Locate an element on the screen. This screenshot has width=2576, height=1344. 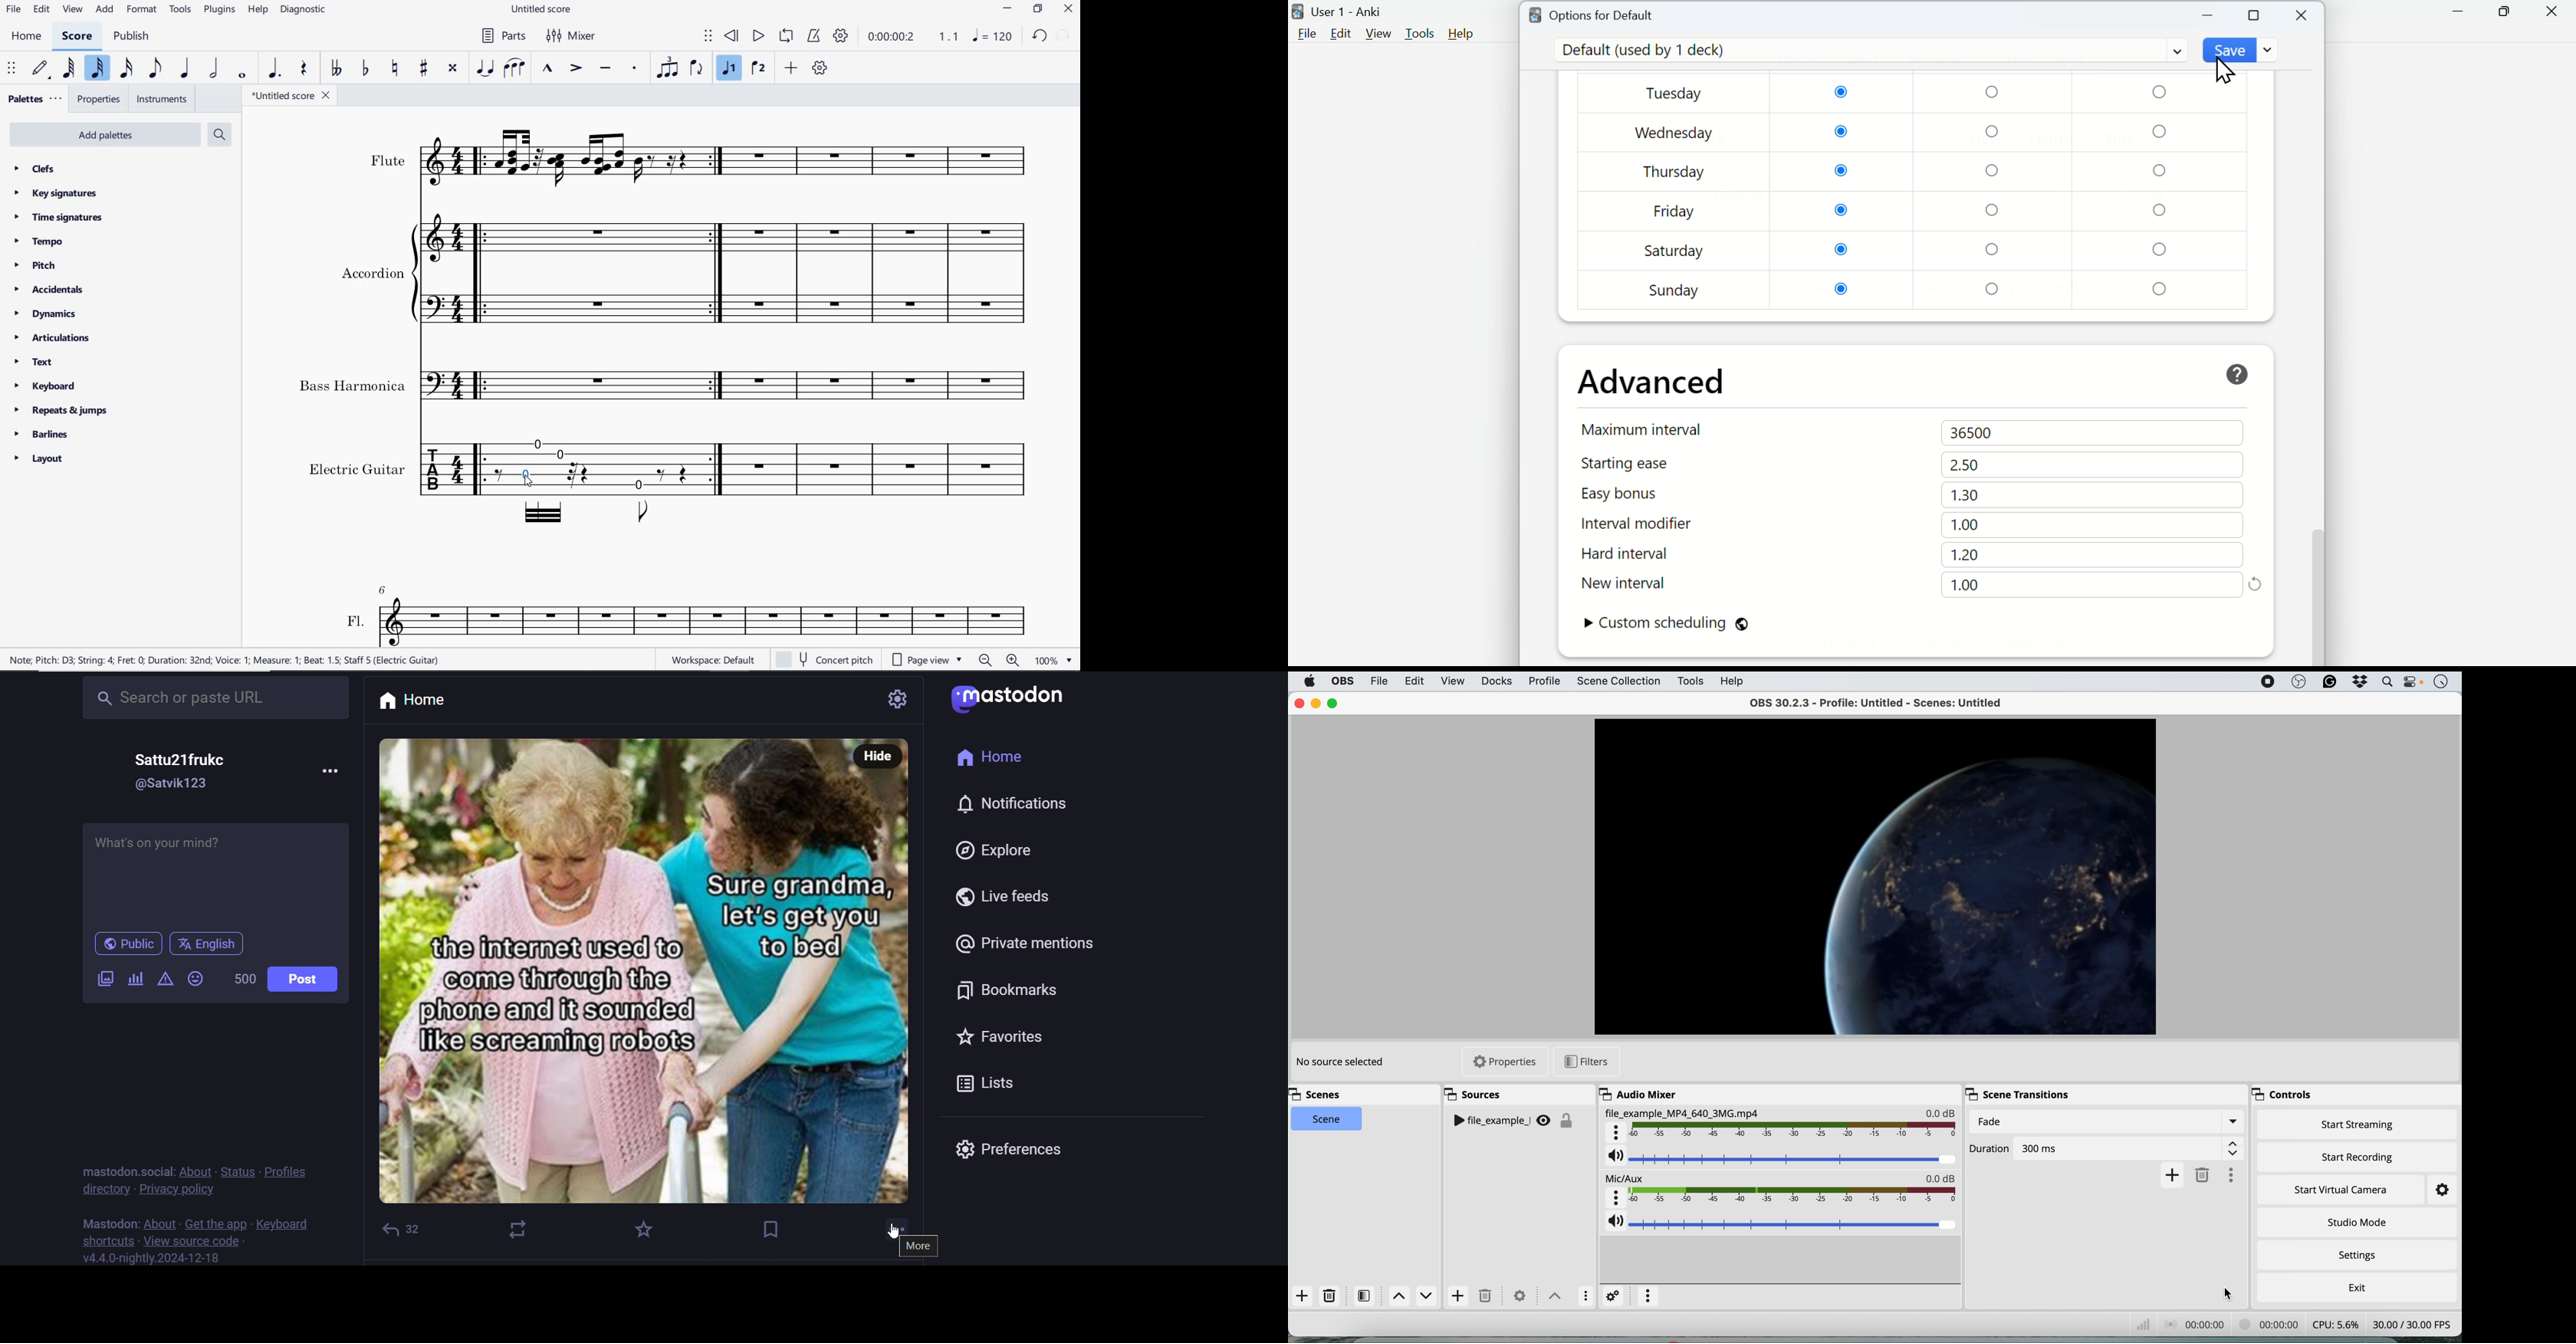
grammarly is located at coordinates (2329, 683).